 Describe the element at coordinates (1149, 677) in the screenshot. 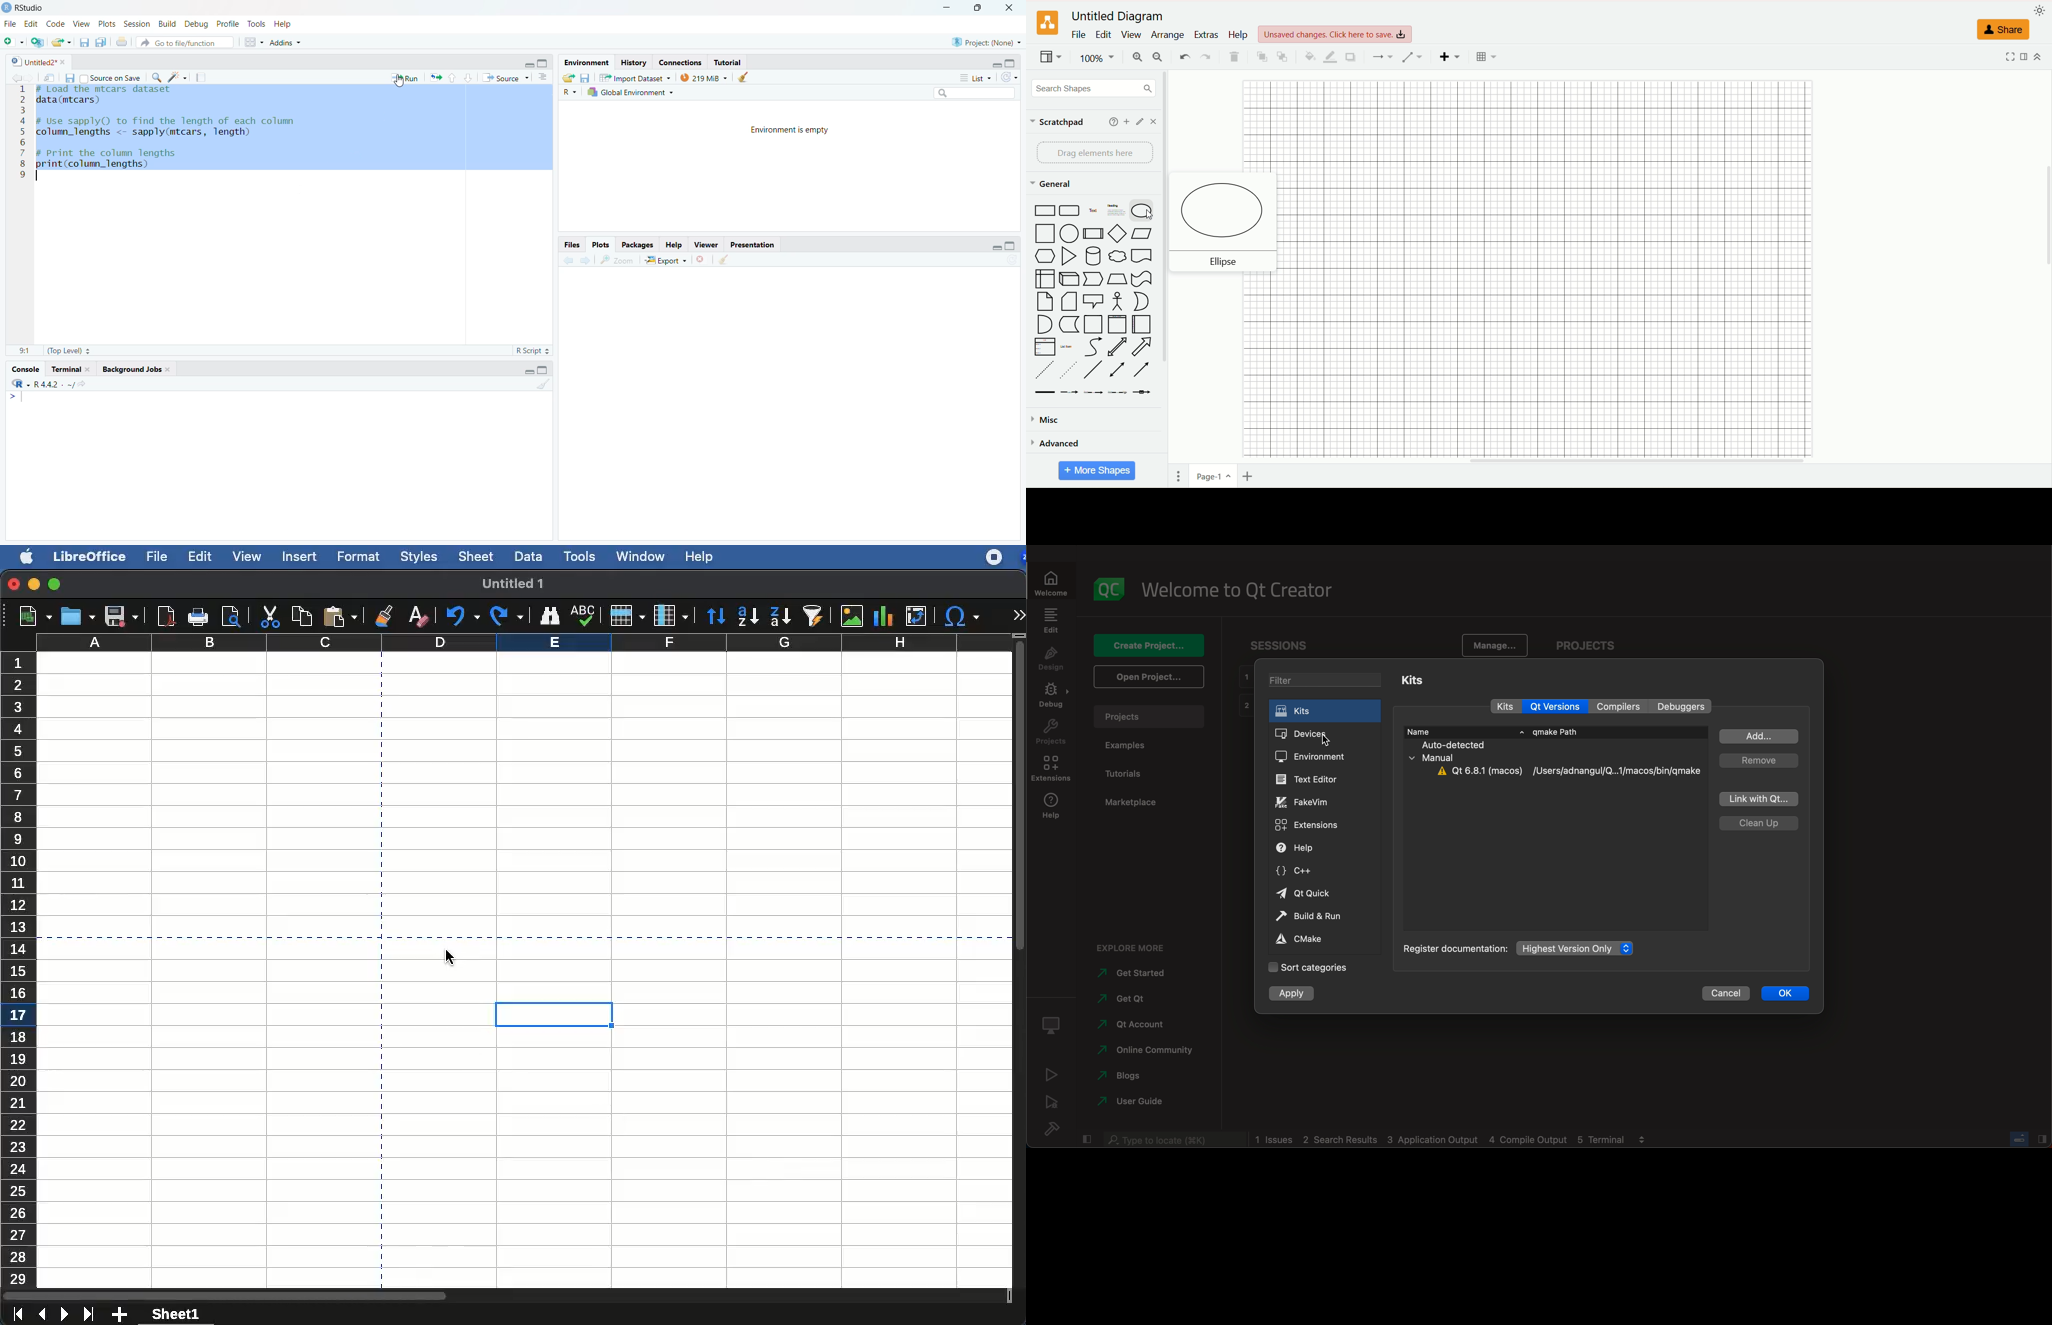

I see `open project` at that location.